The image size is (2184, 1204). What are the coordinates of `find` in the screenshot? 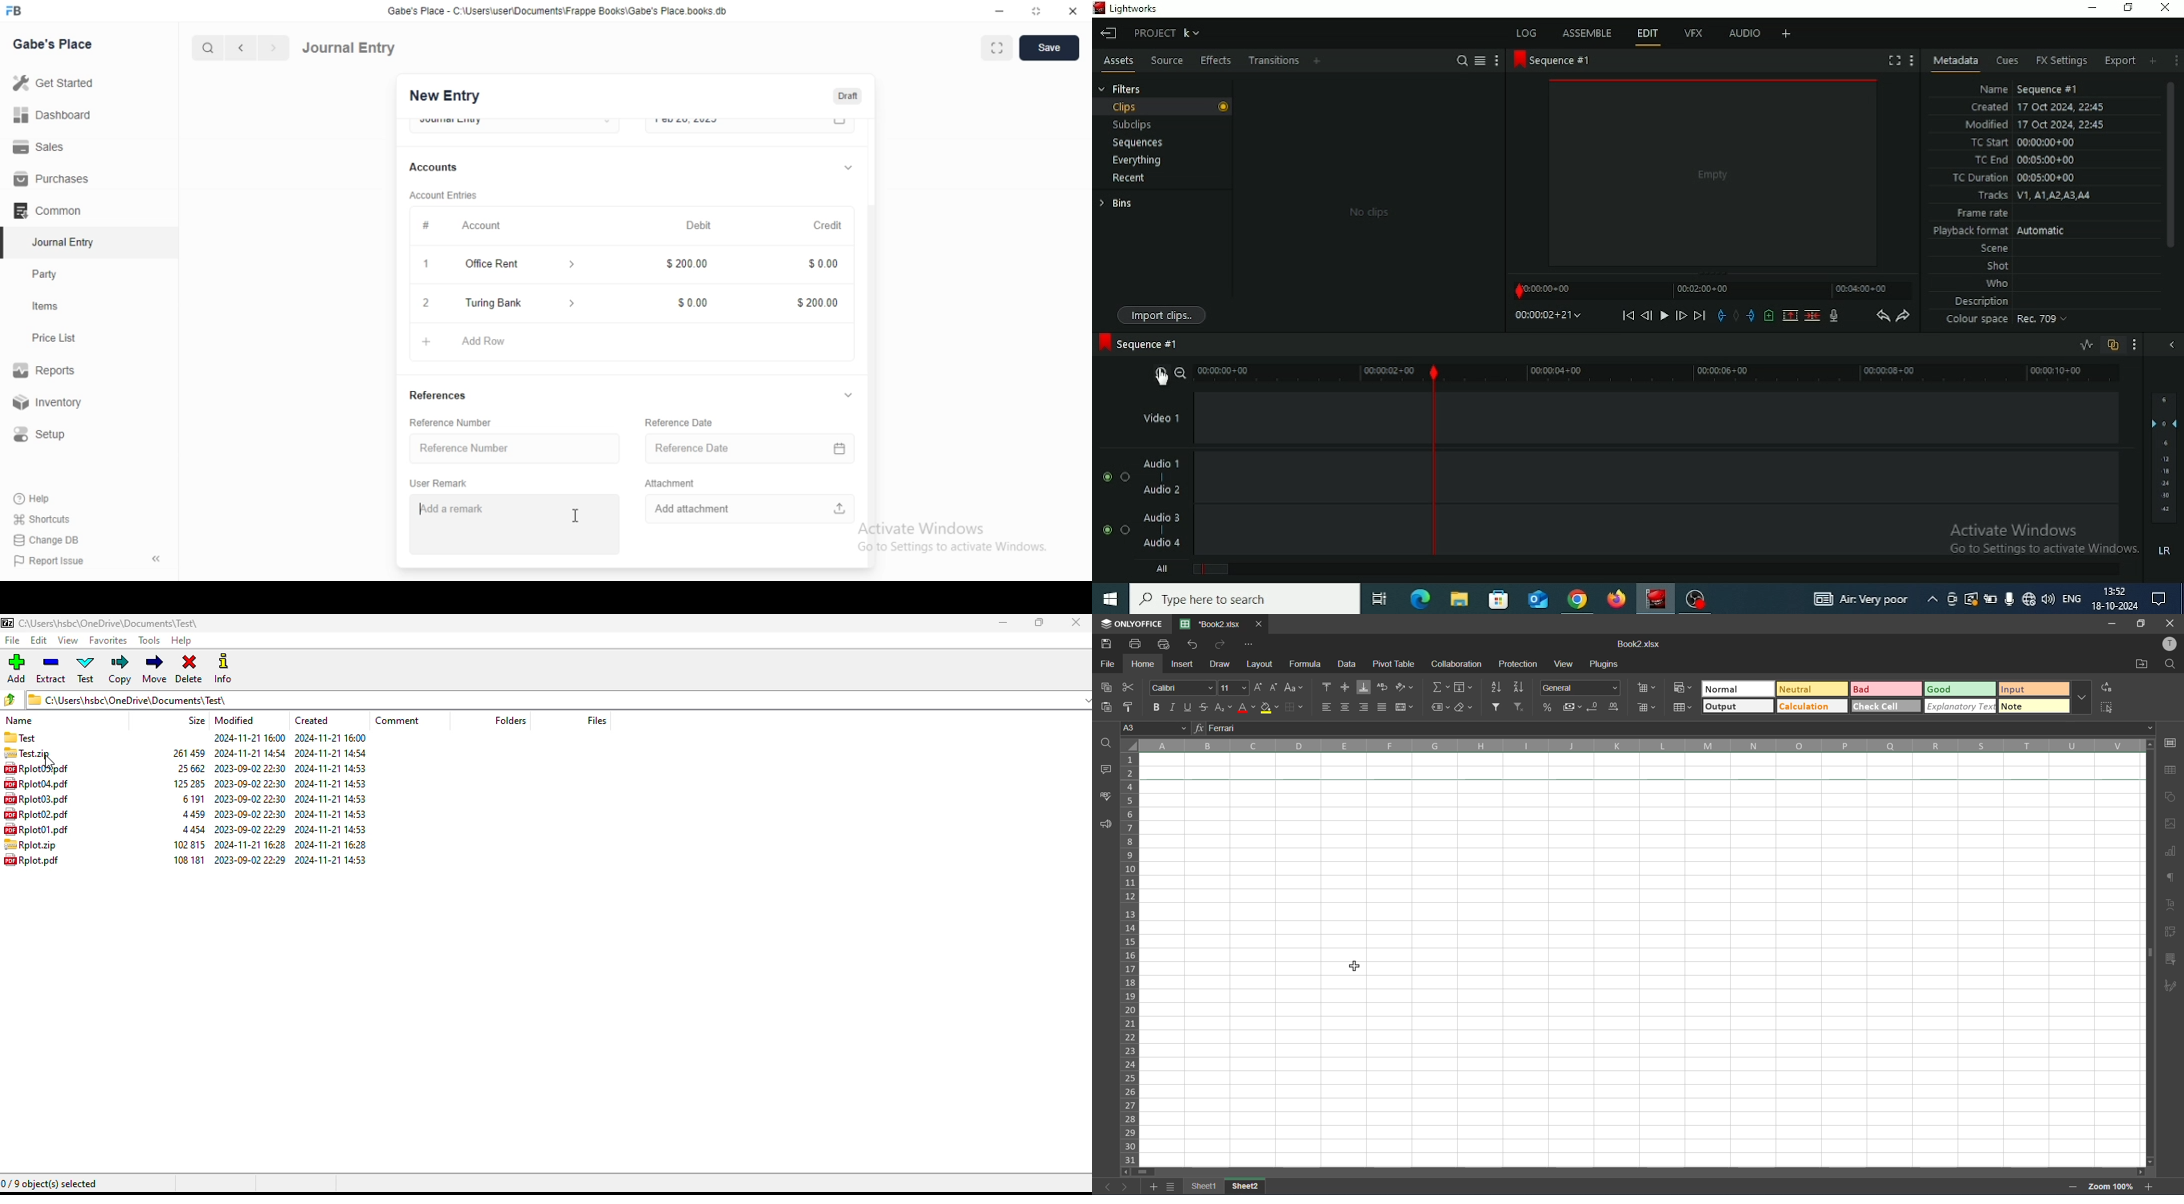 It's located at (1106, 743).